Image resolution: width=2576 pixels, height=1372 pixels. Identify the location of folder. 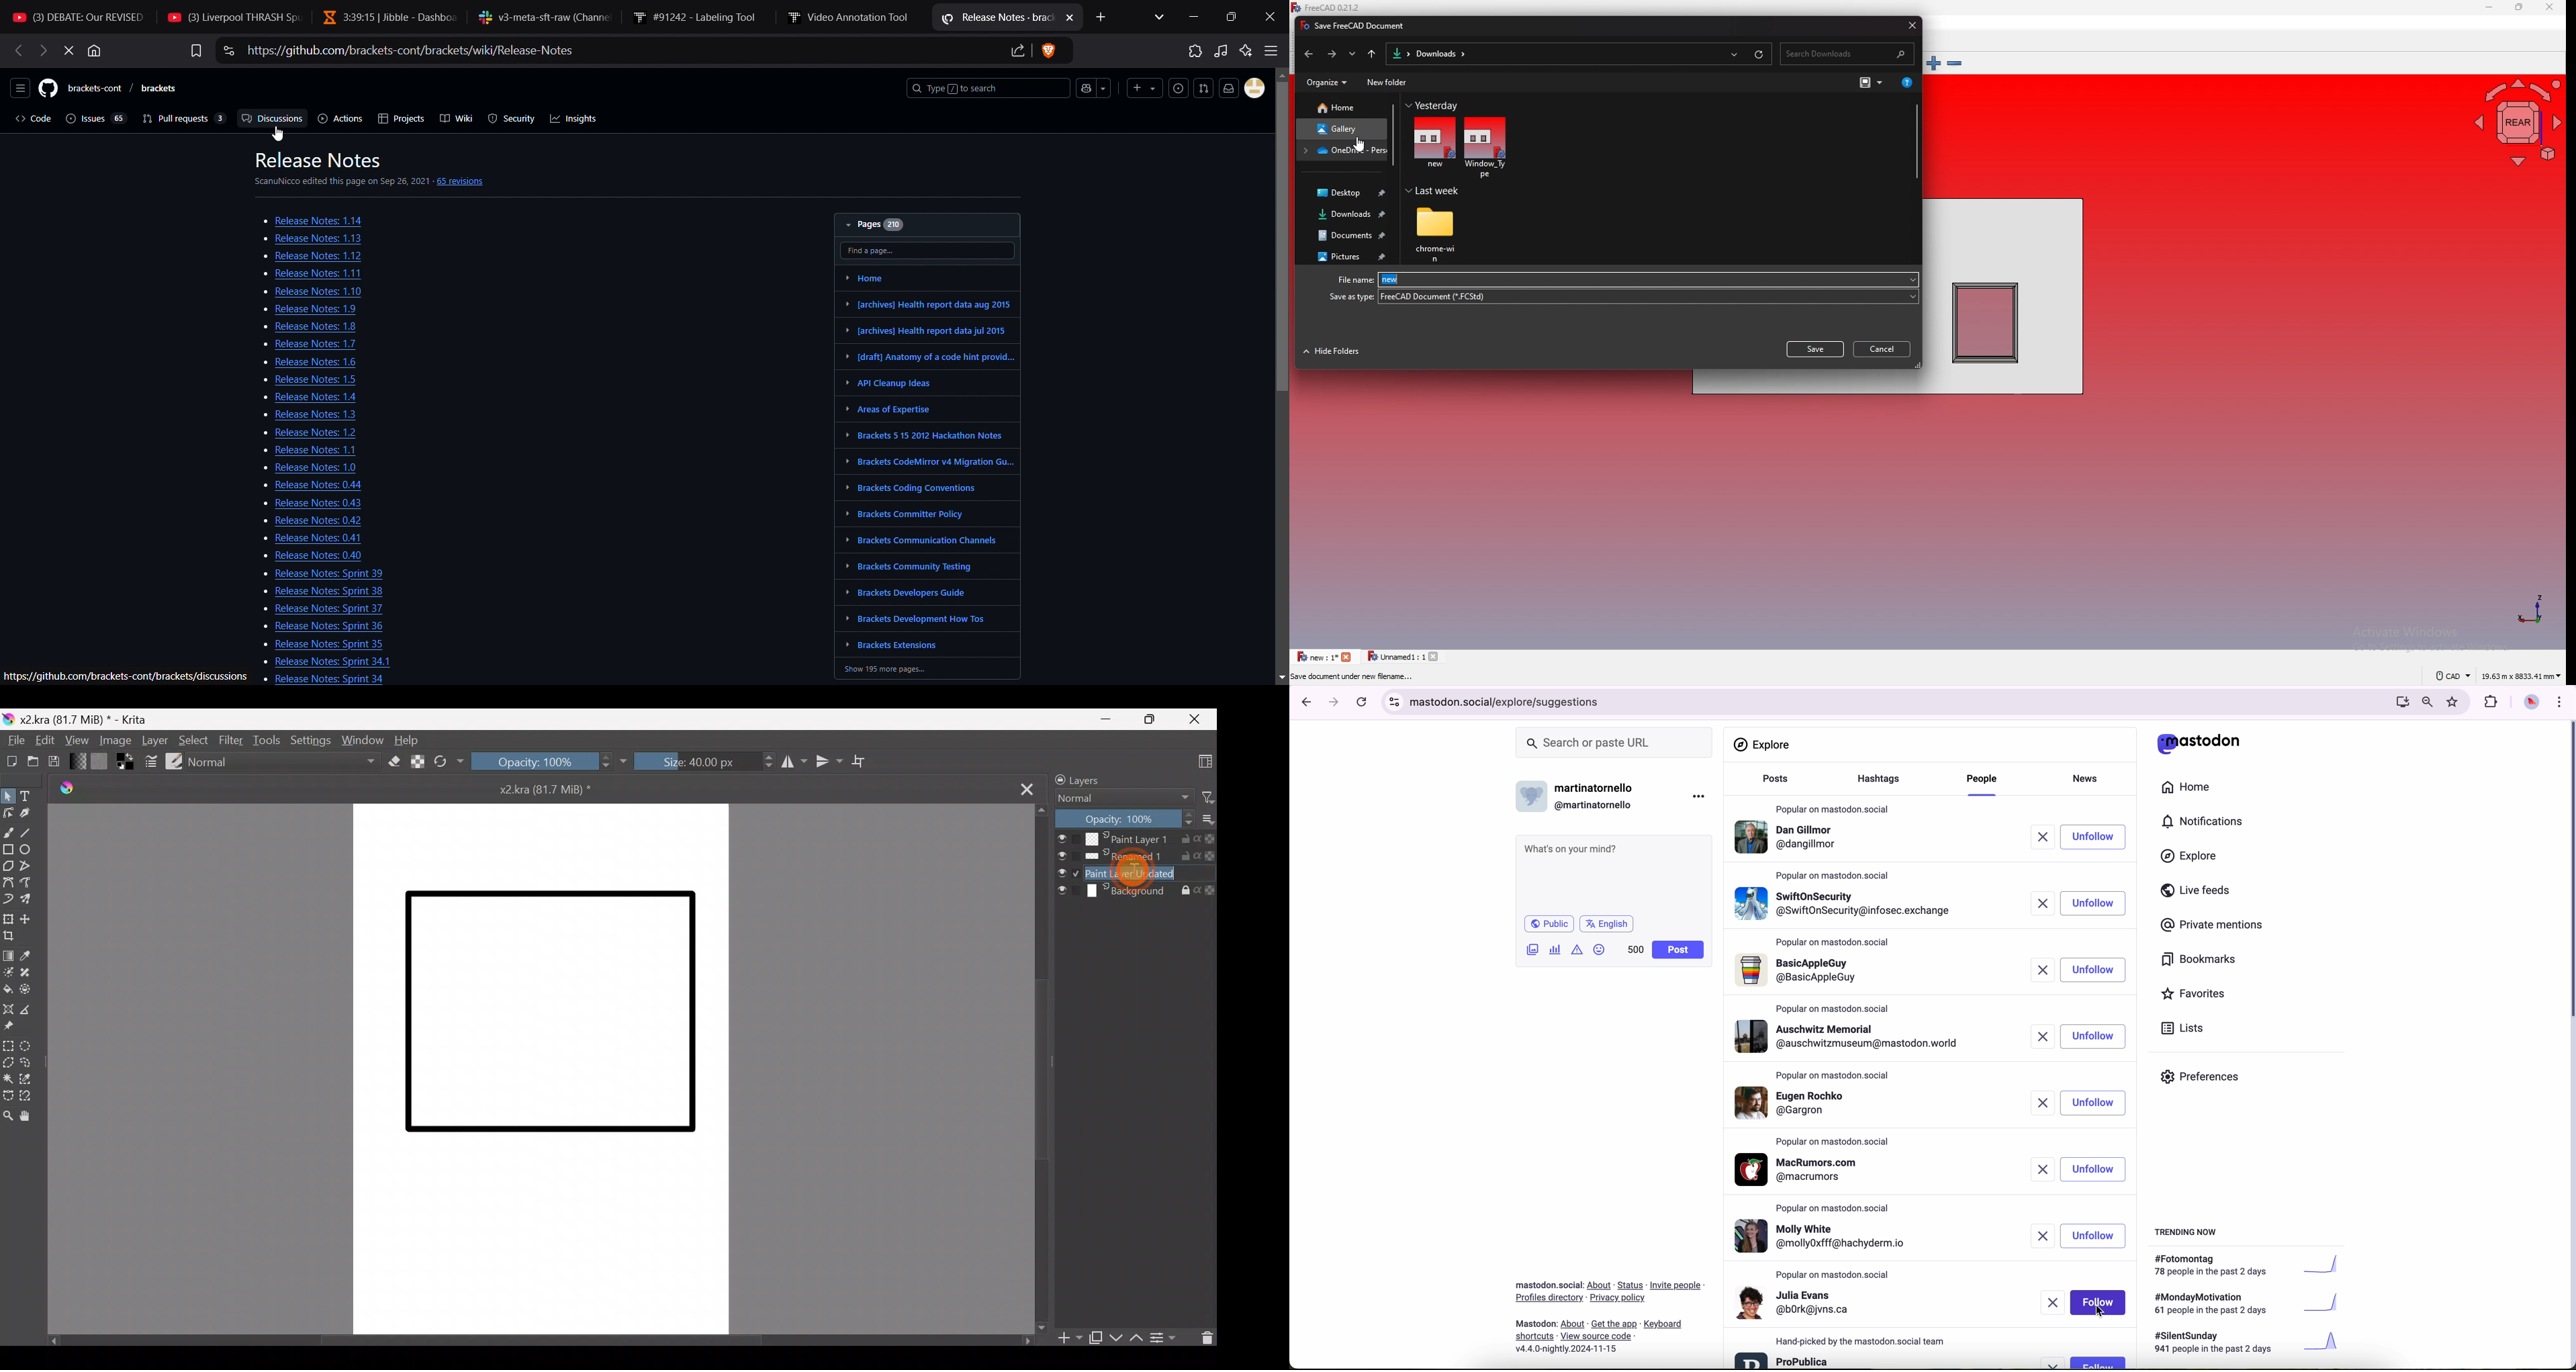
(1436, 234).